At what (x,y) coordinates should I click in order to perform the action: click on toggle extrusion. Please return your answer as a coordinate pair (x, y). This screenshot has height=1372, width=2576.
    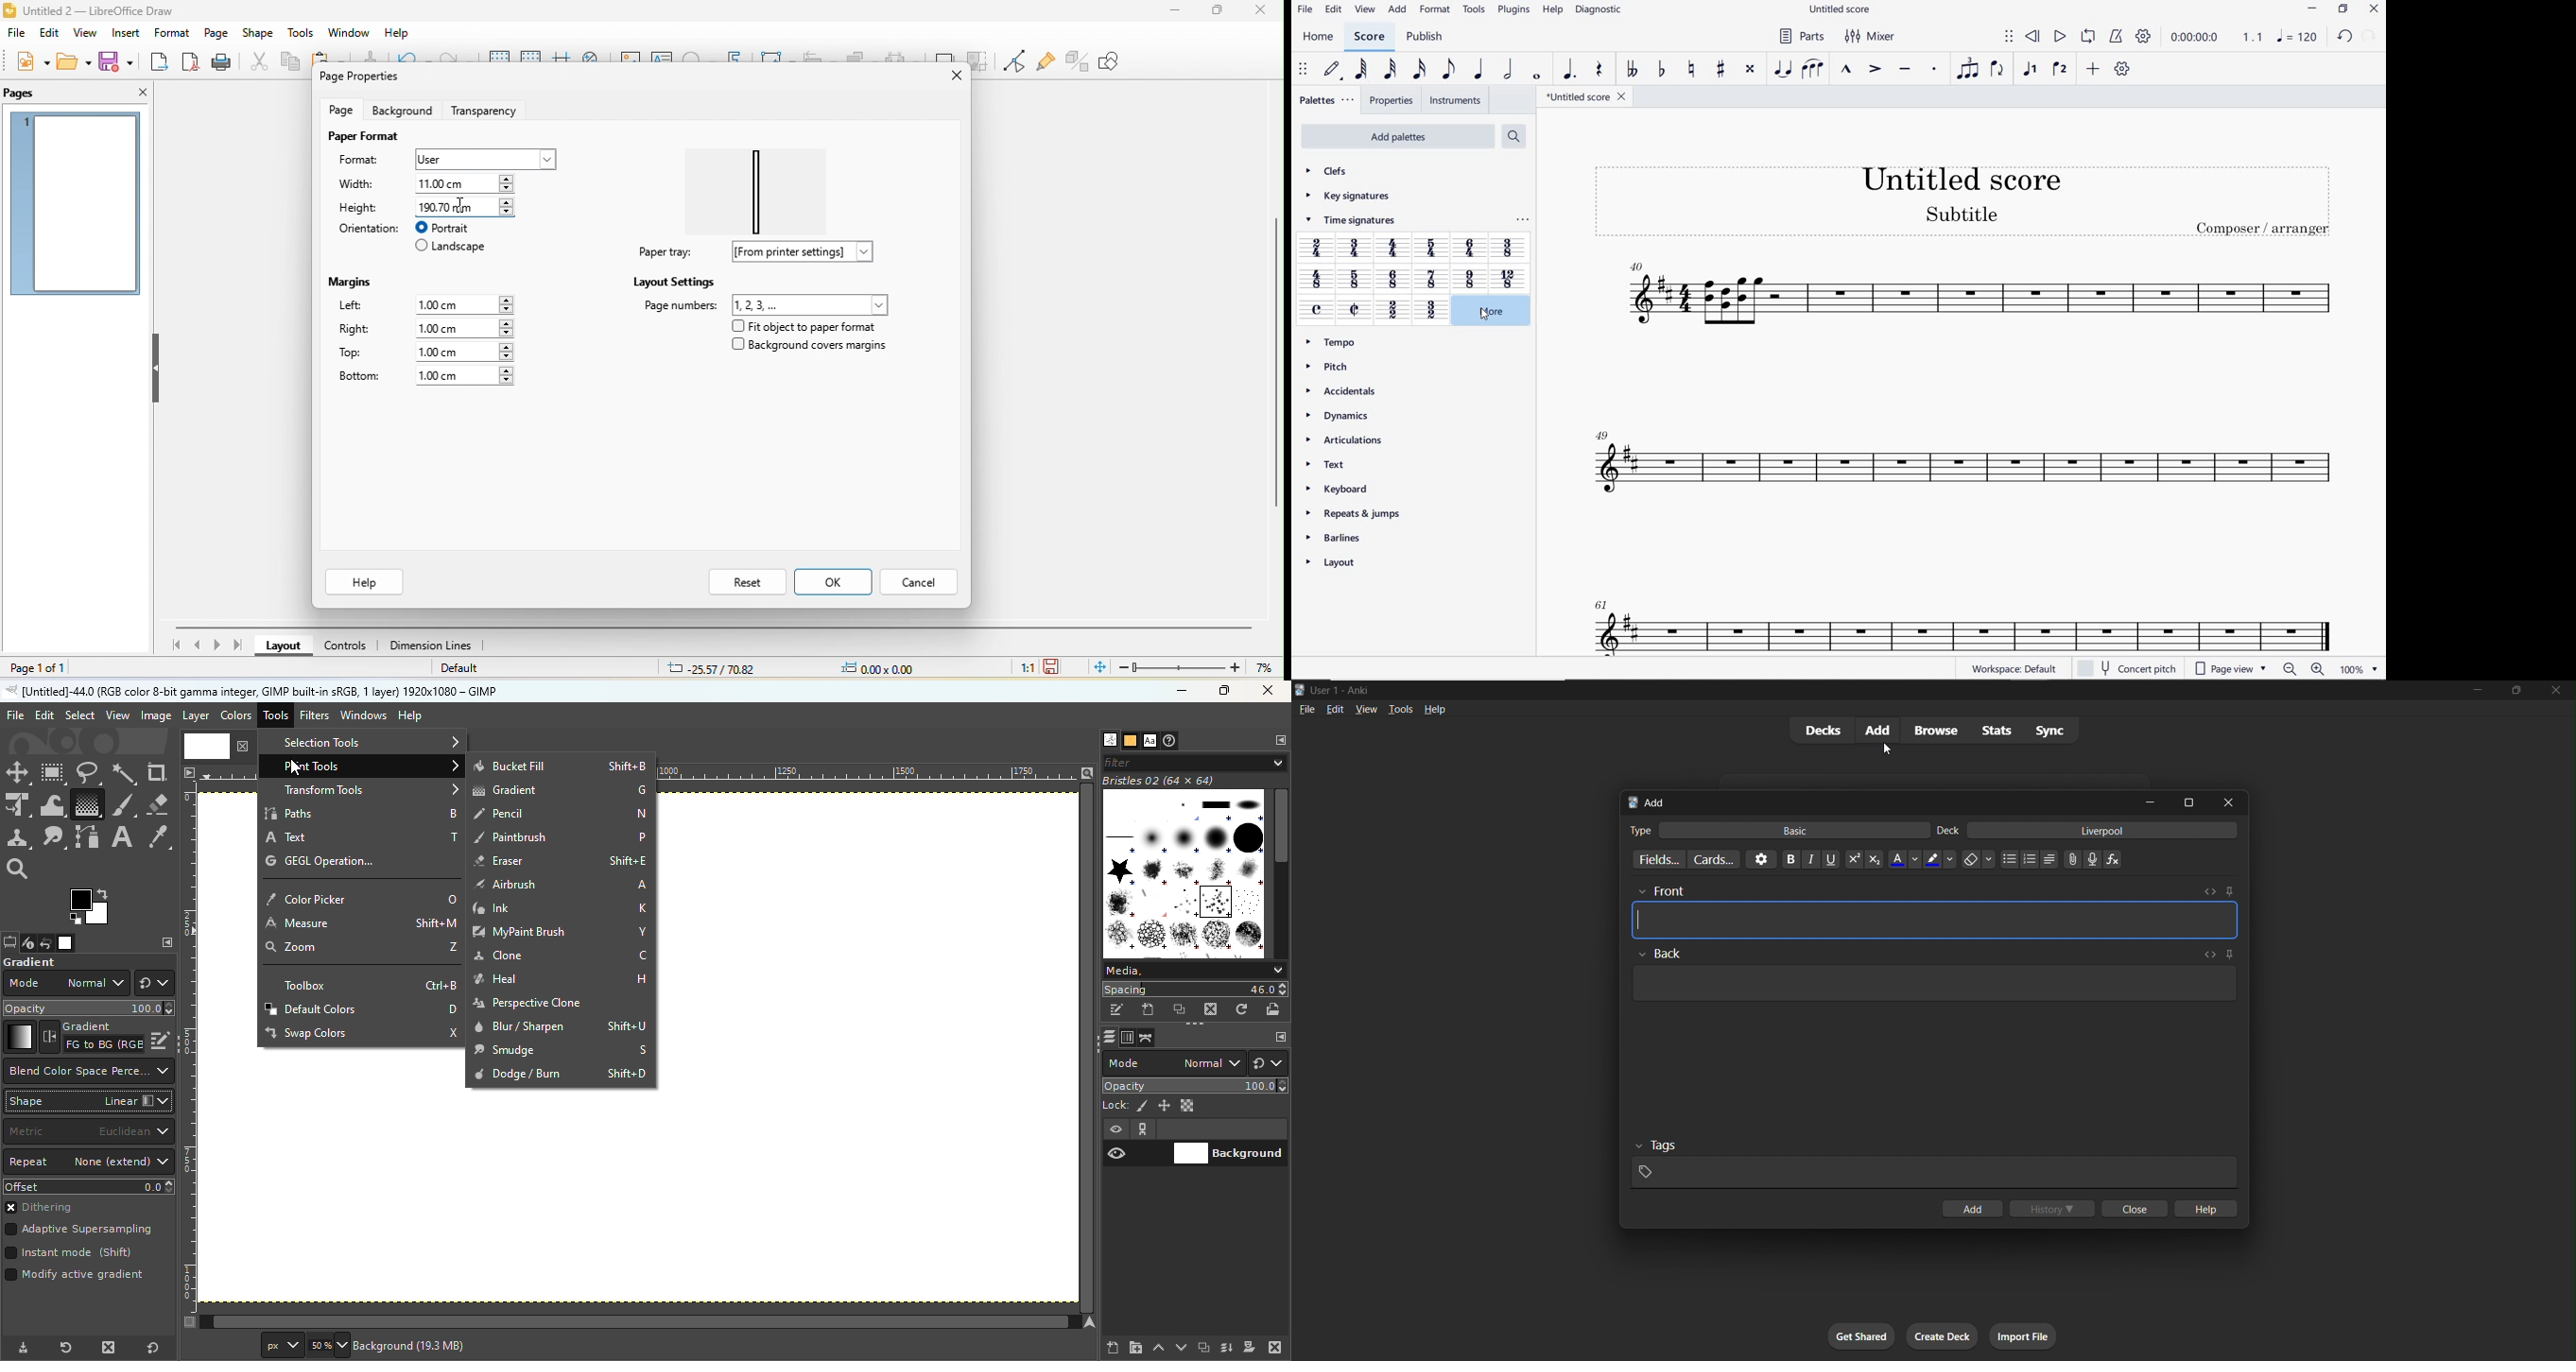
    Looking at the image, I should click on (1078, 59).